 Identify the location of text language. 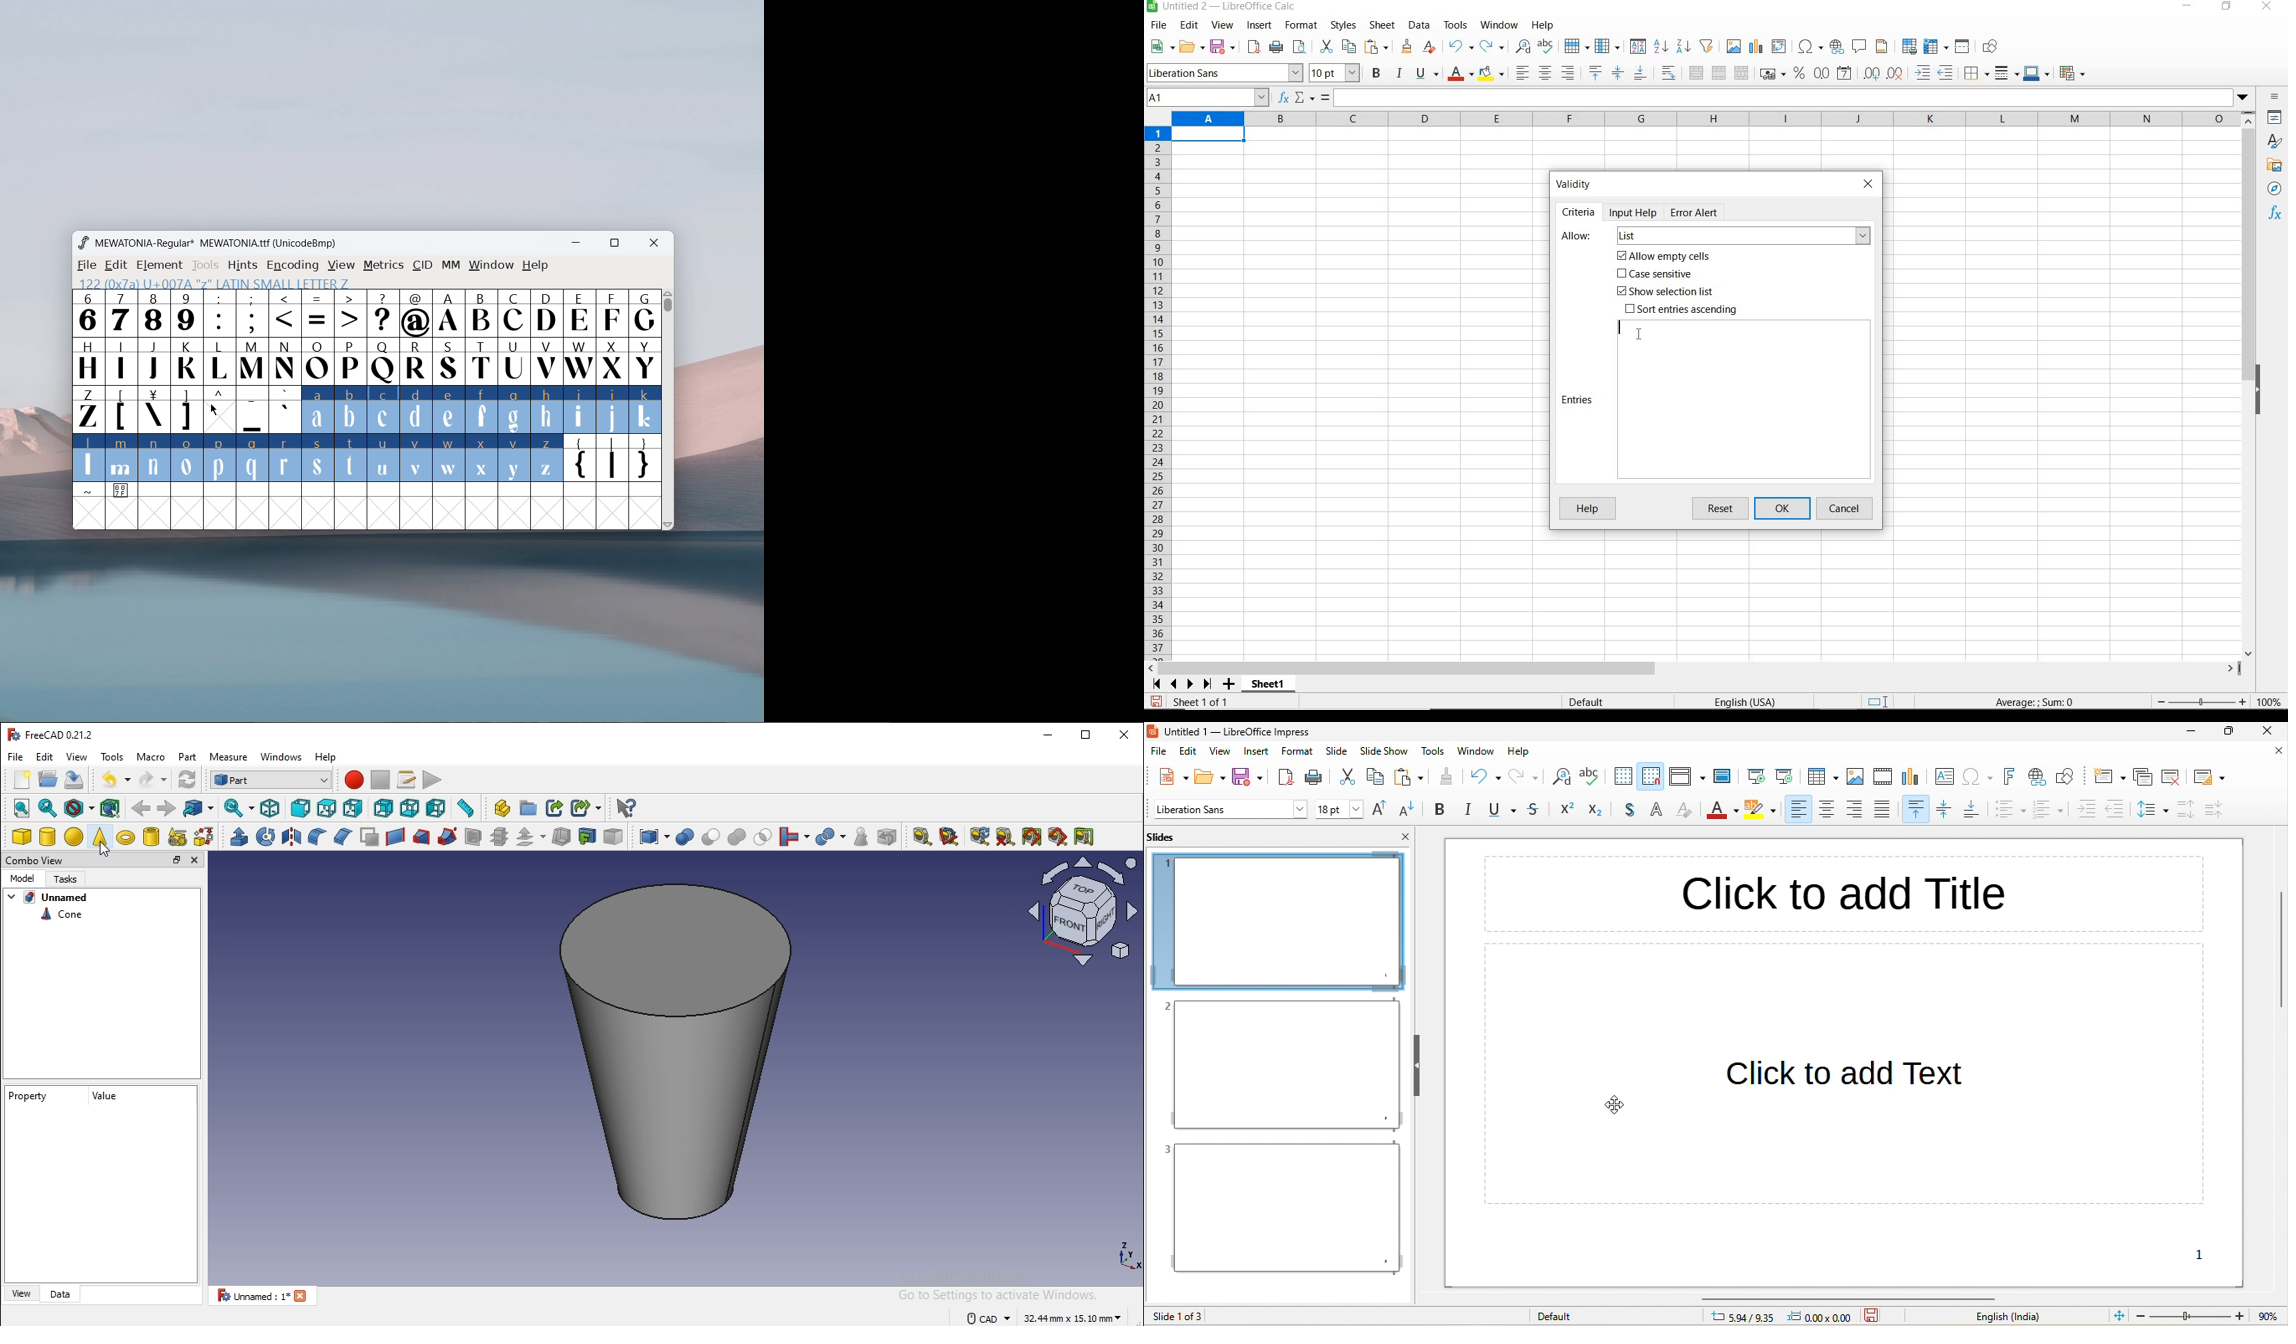
(2015, 1317).